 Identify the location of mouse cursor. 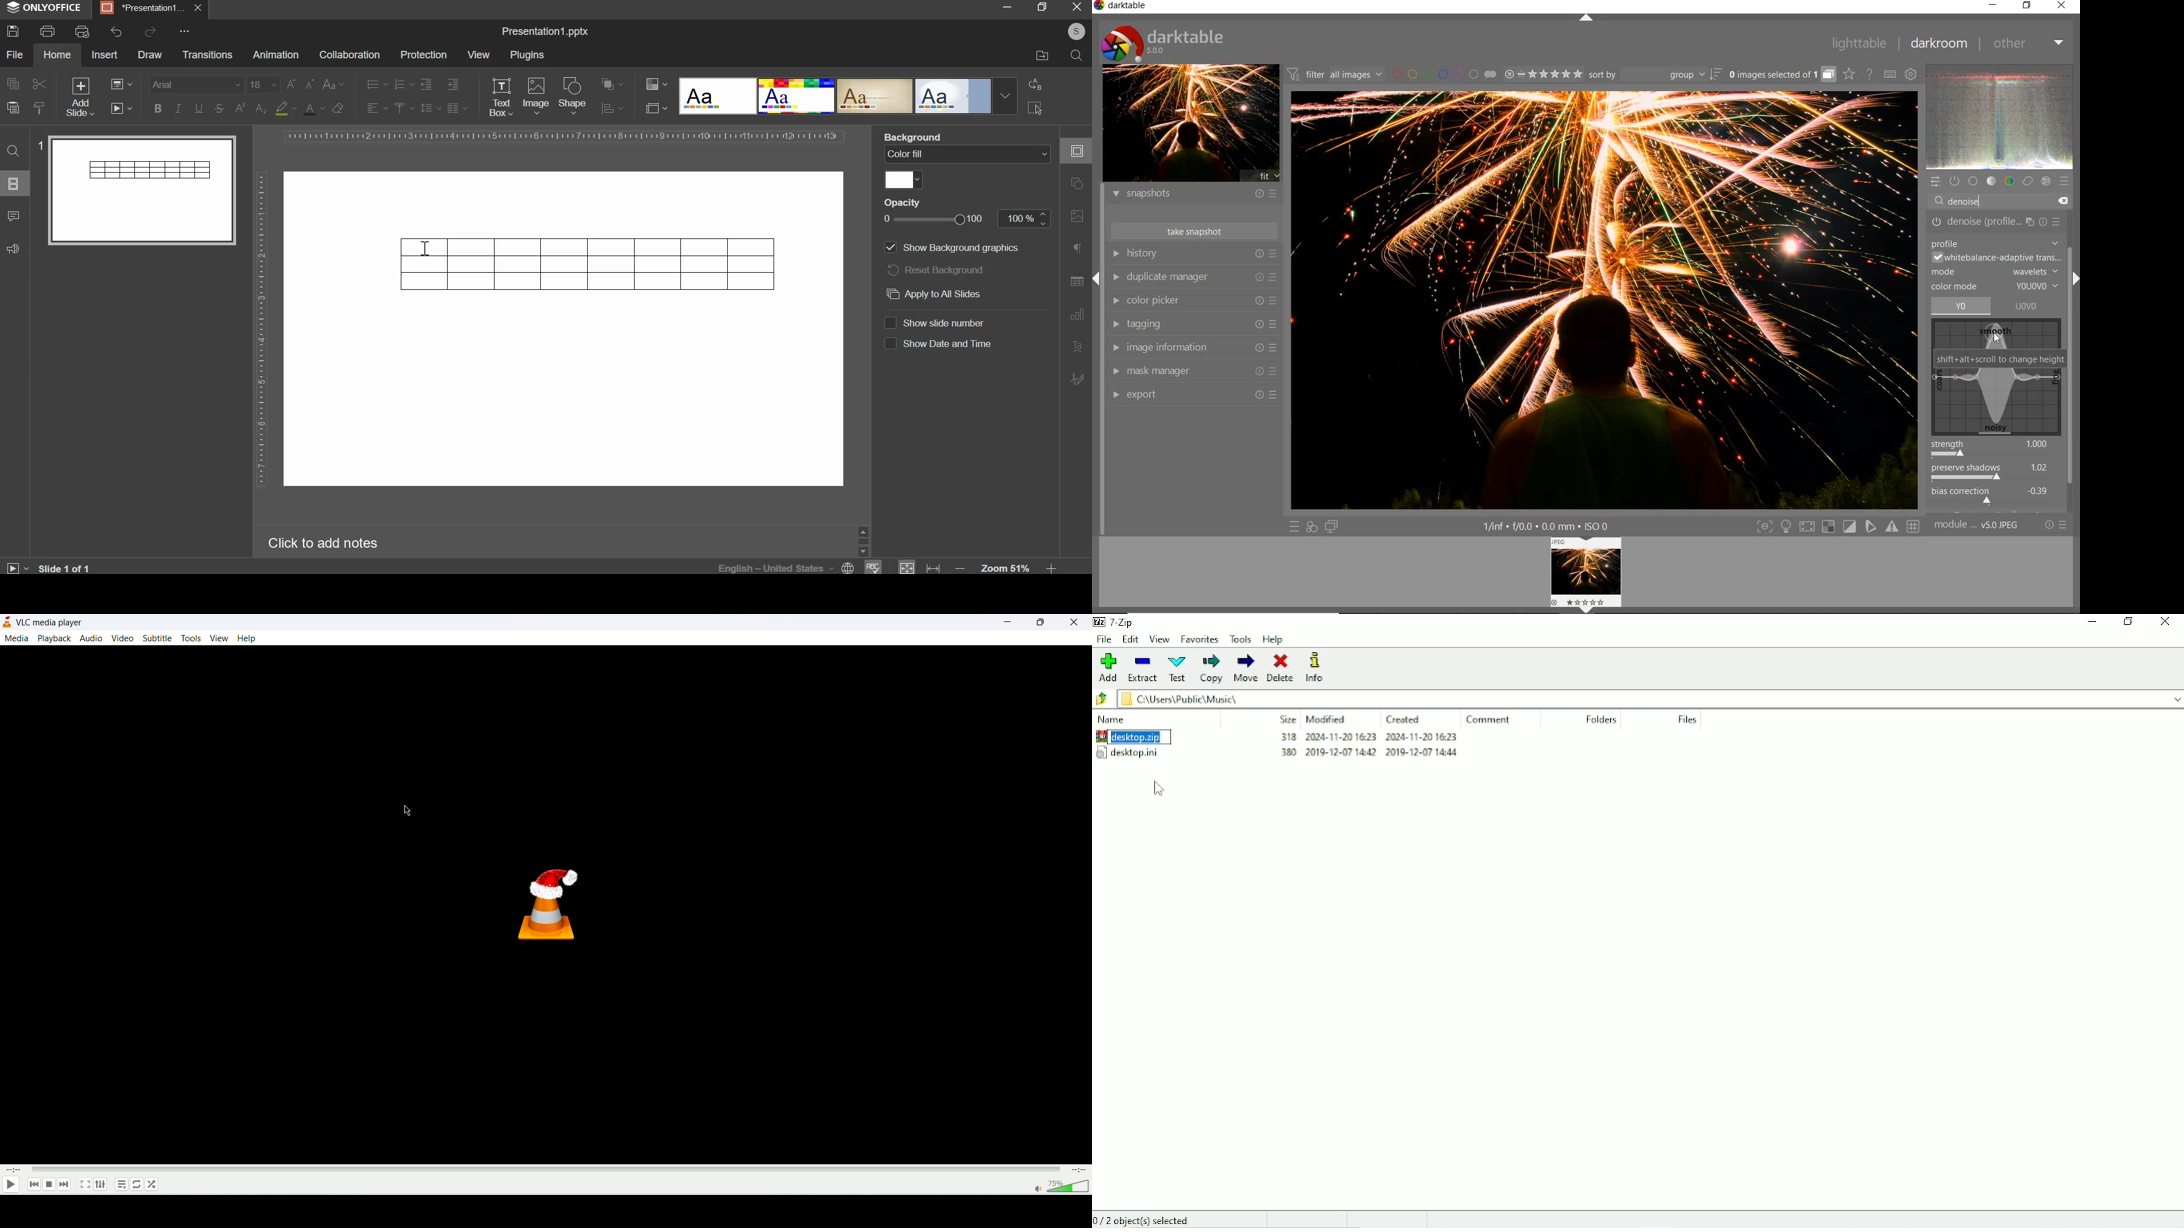
(408, 810).